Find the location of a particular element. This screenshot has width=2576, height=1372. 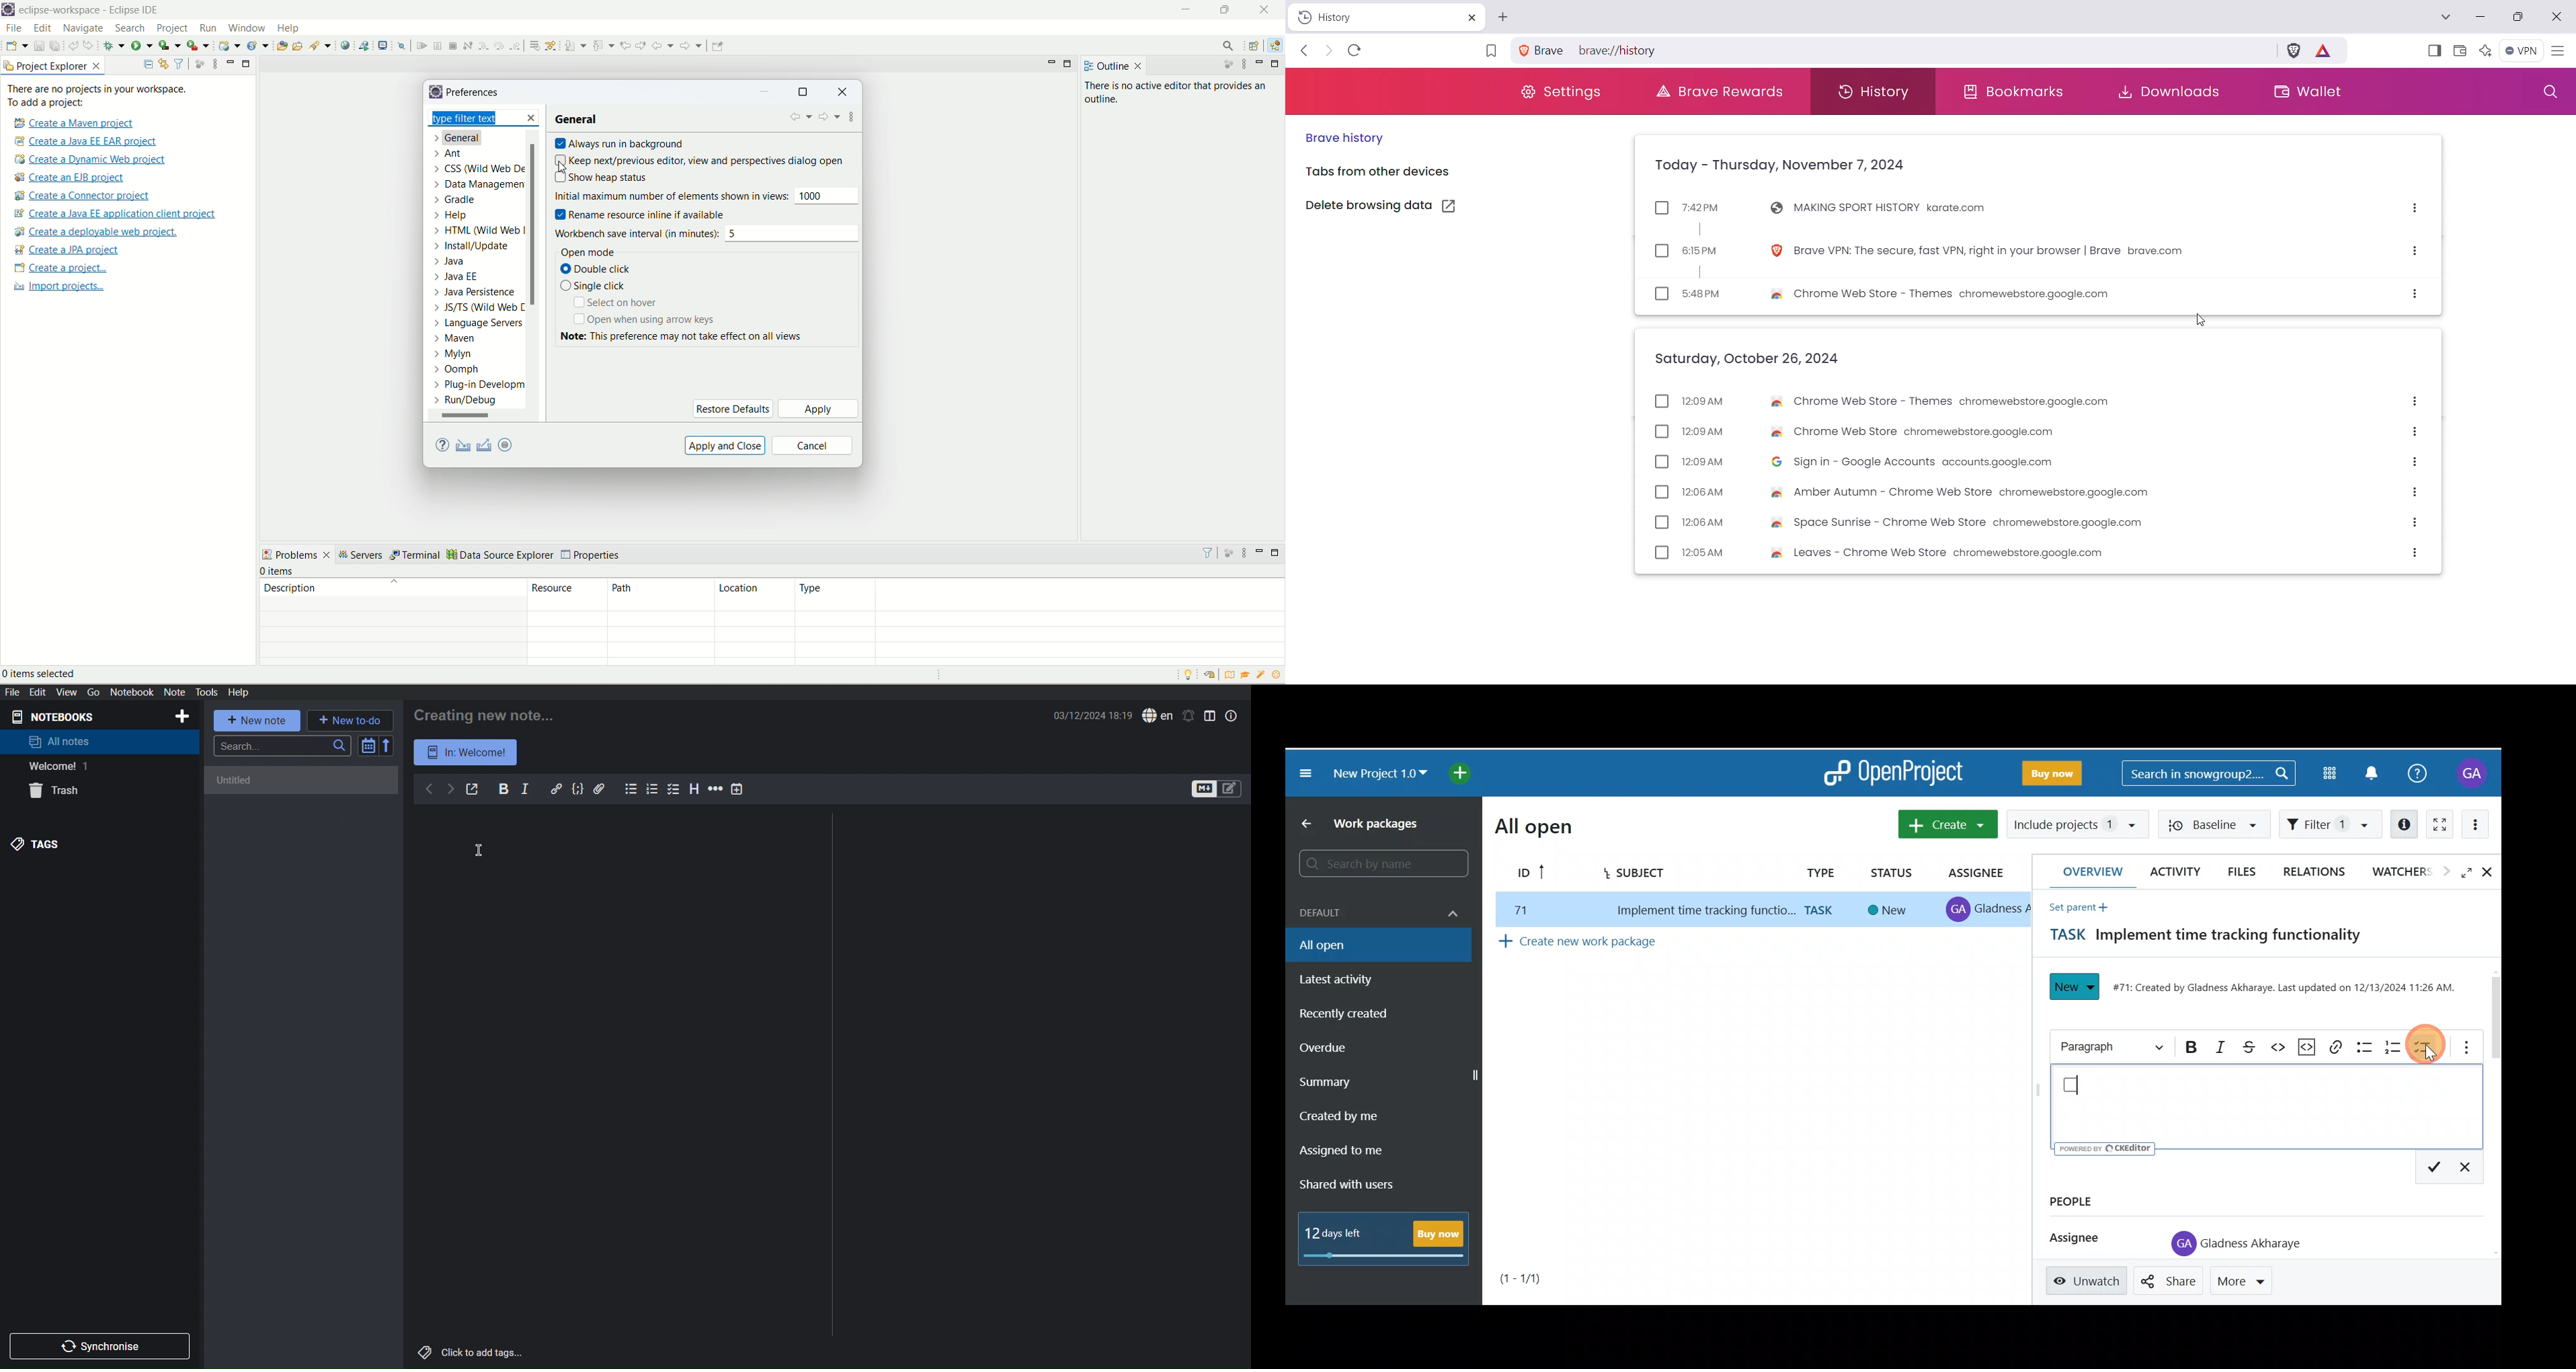

checkbox is located at coordinates (1663, 493).